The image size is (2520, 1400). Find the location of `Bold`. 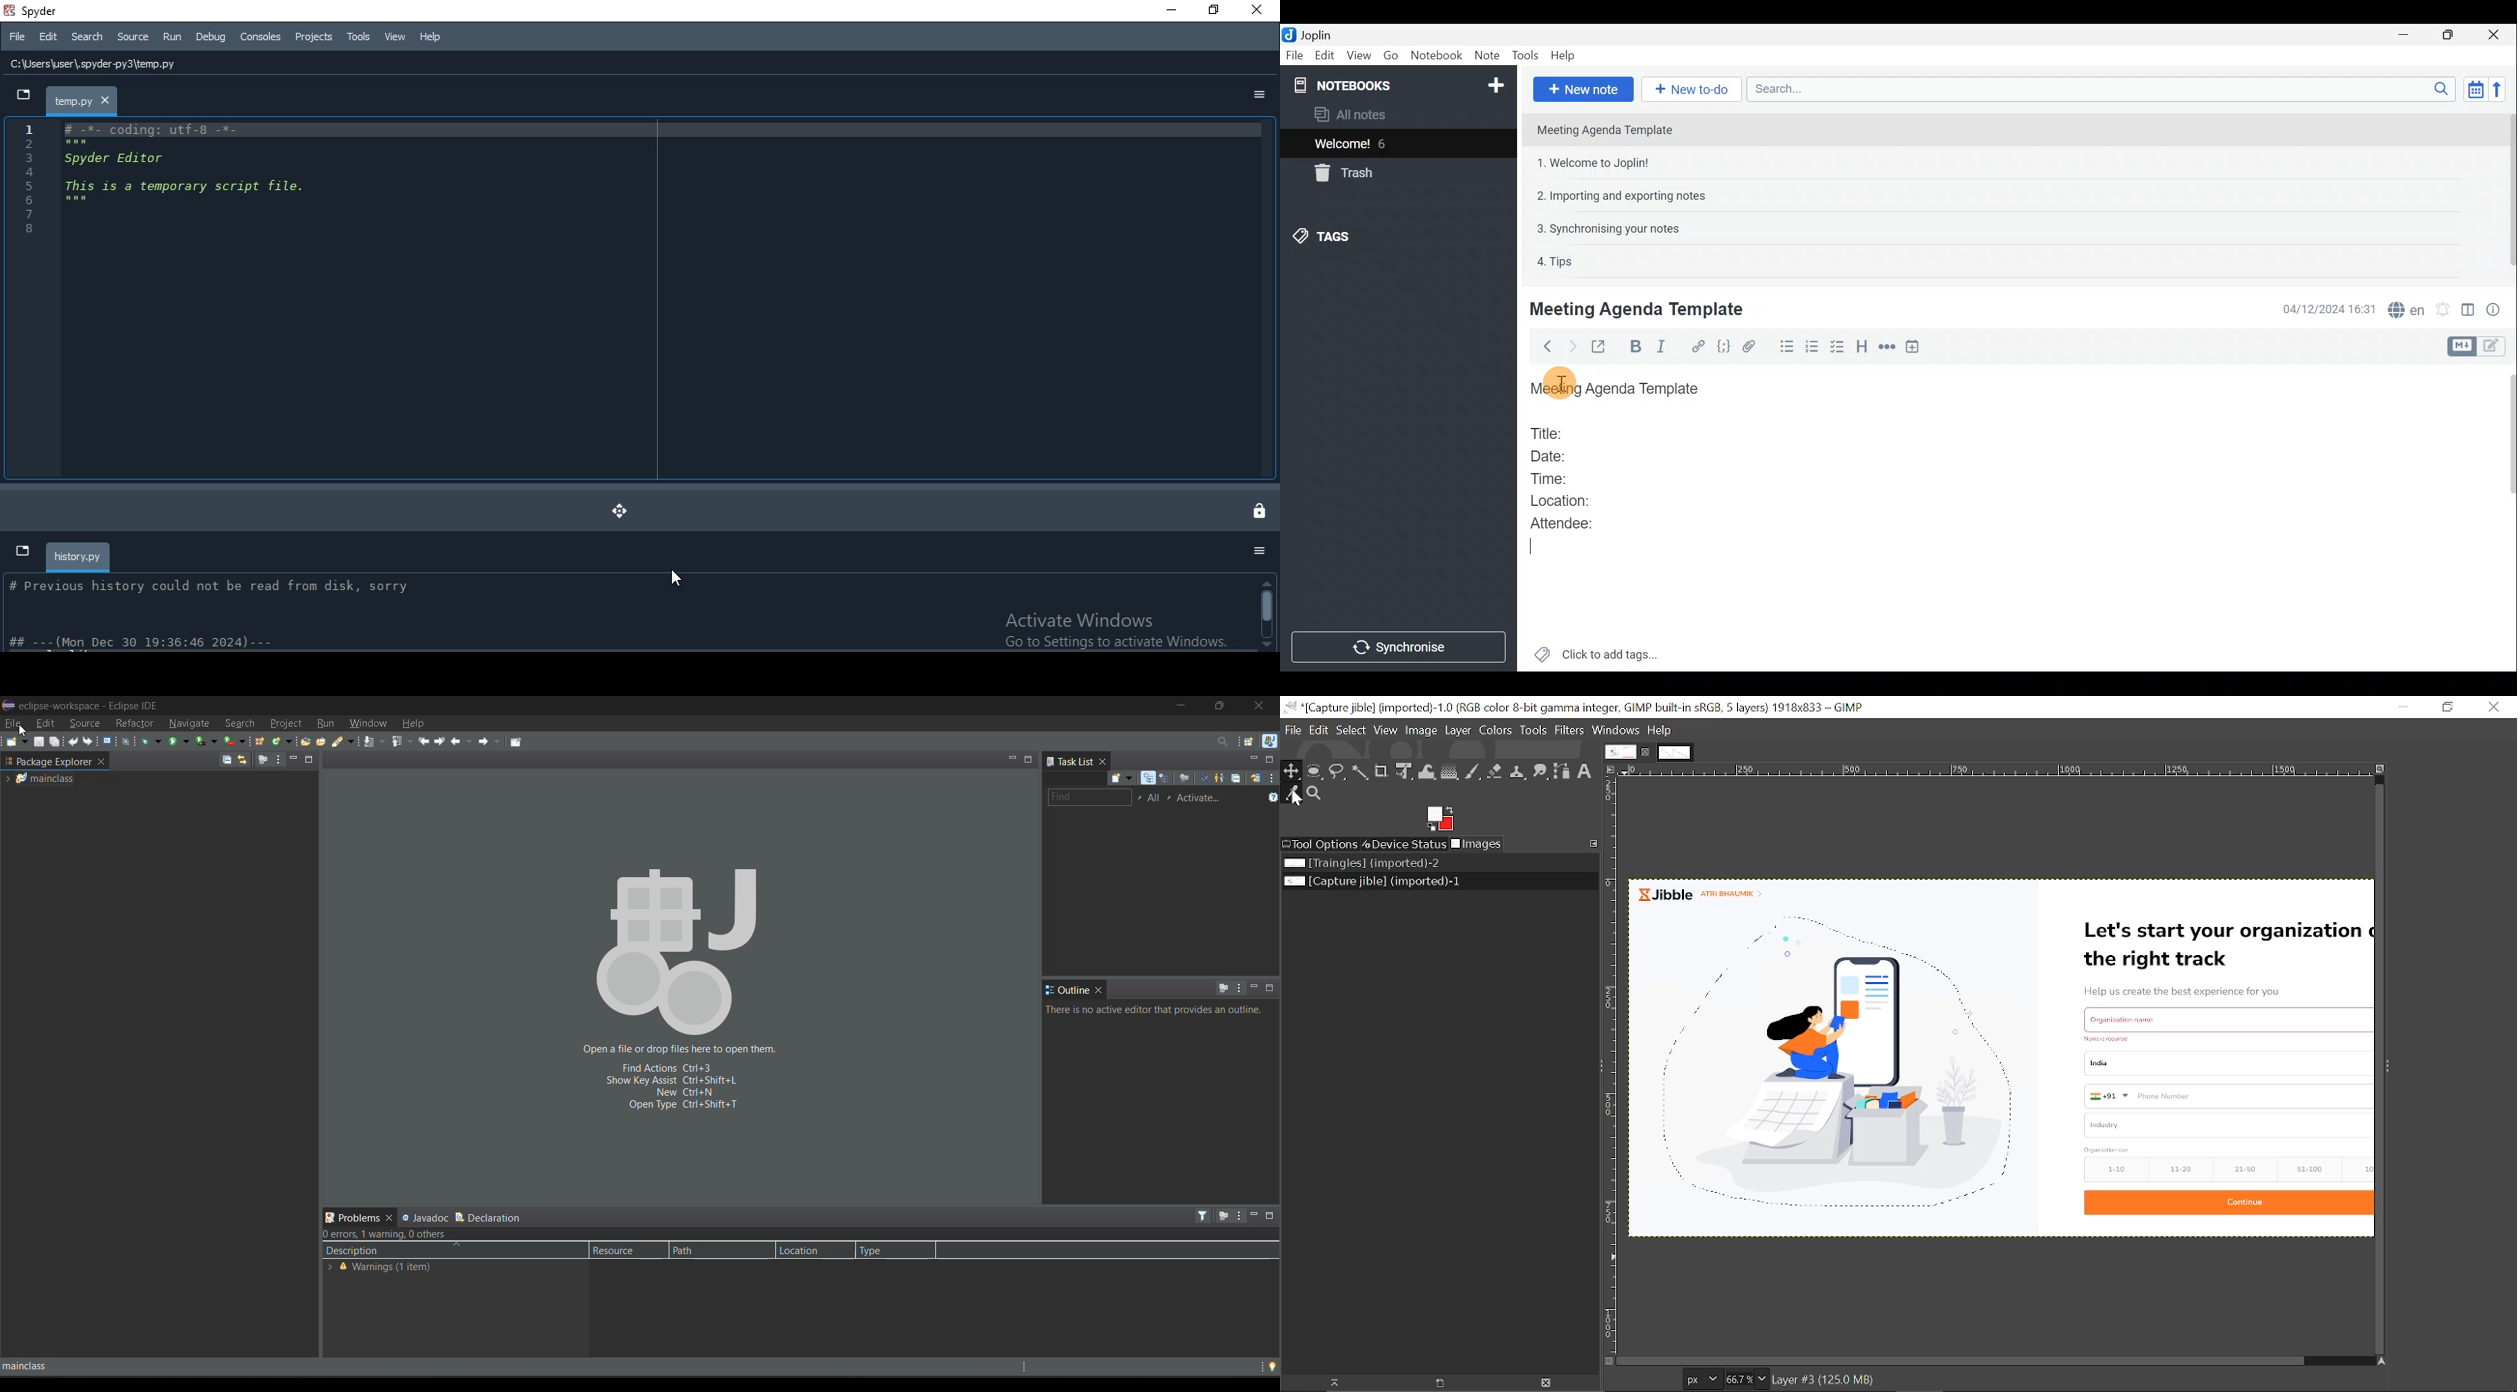

Bold is located at coordinates (1634, 347).